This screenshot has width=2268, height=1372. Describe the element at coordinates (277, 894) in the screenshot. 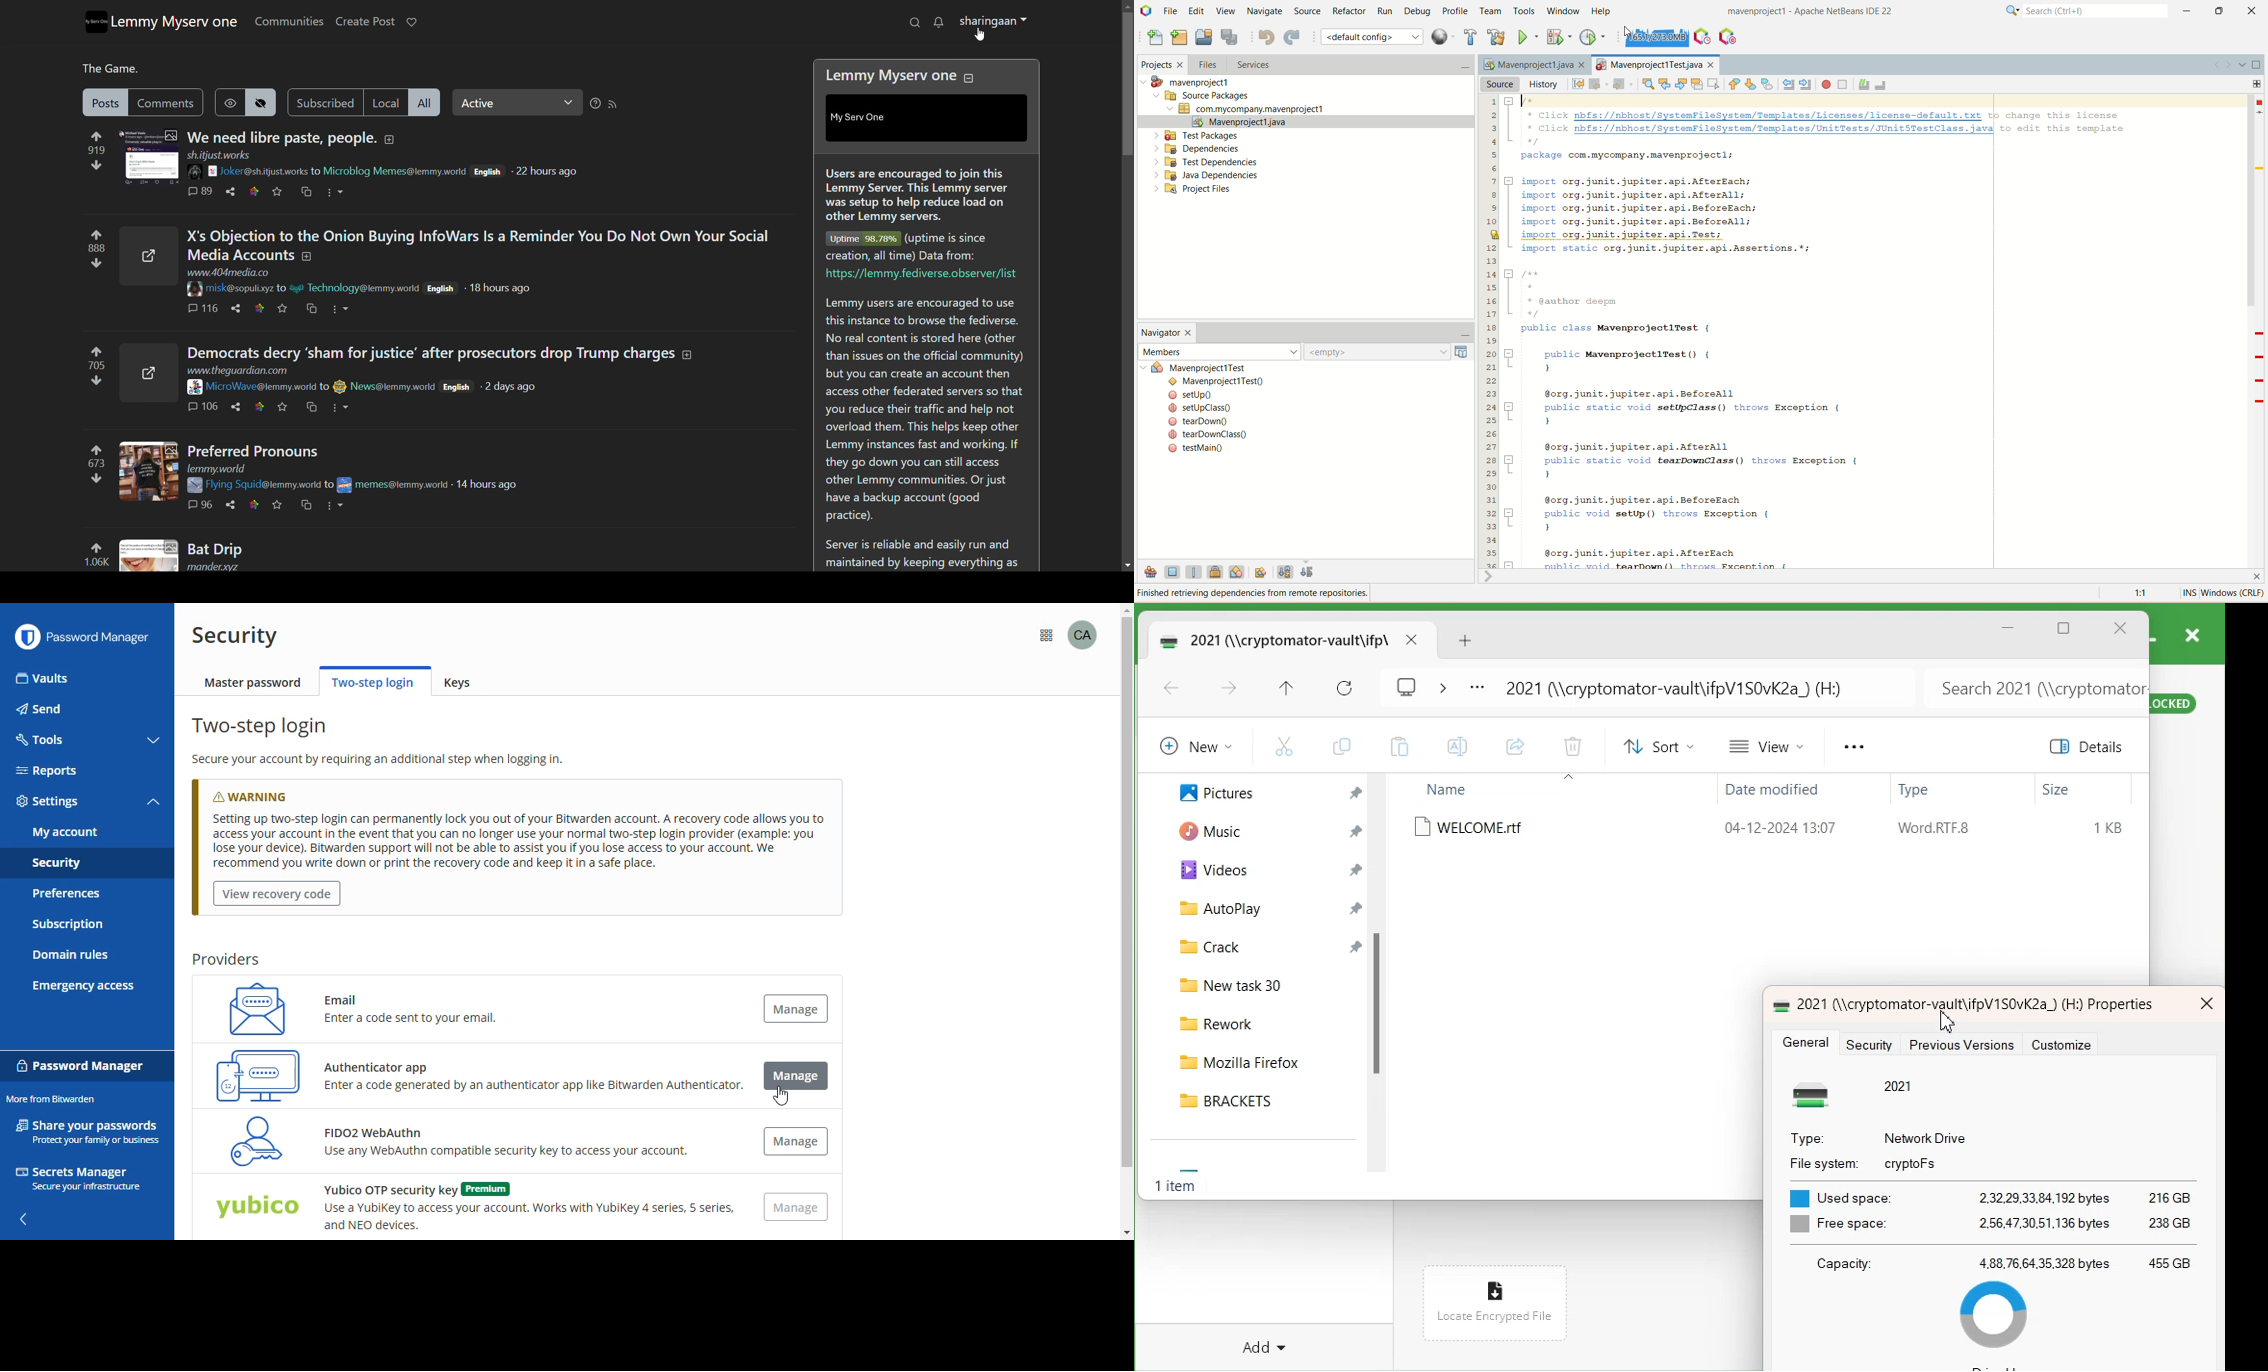

I see `view recovery code` at that location.